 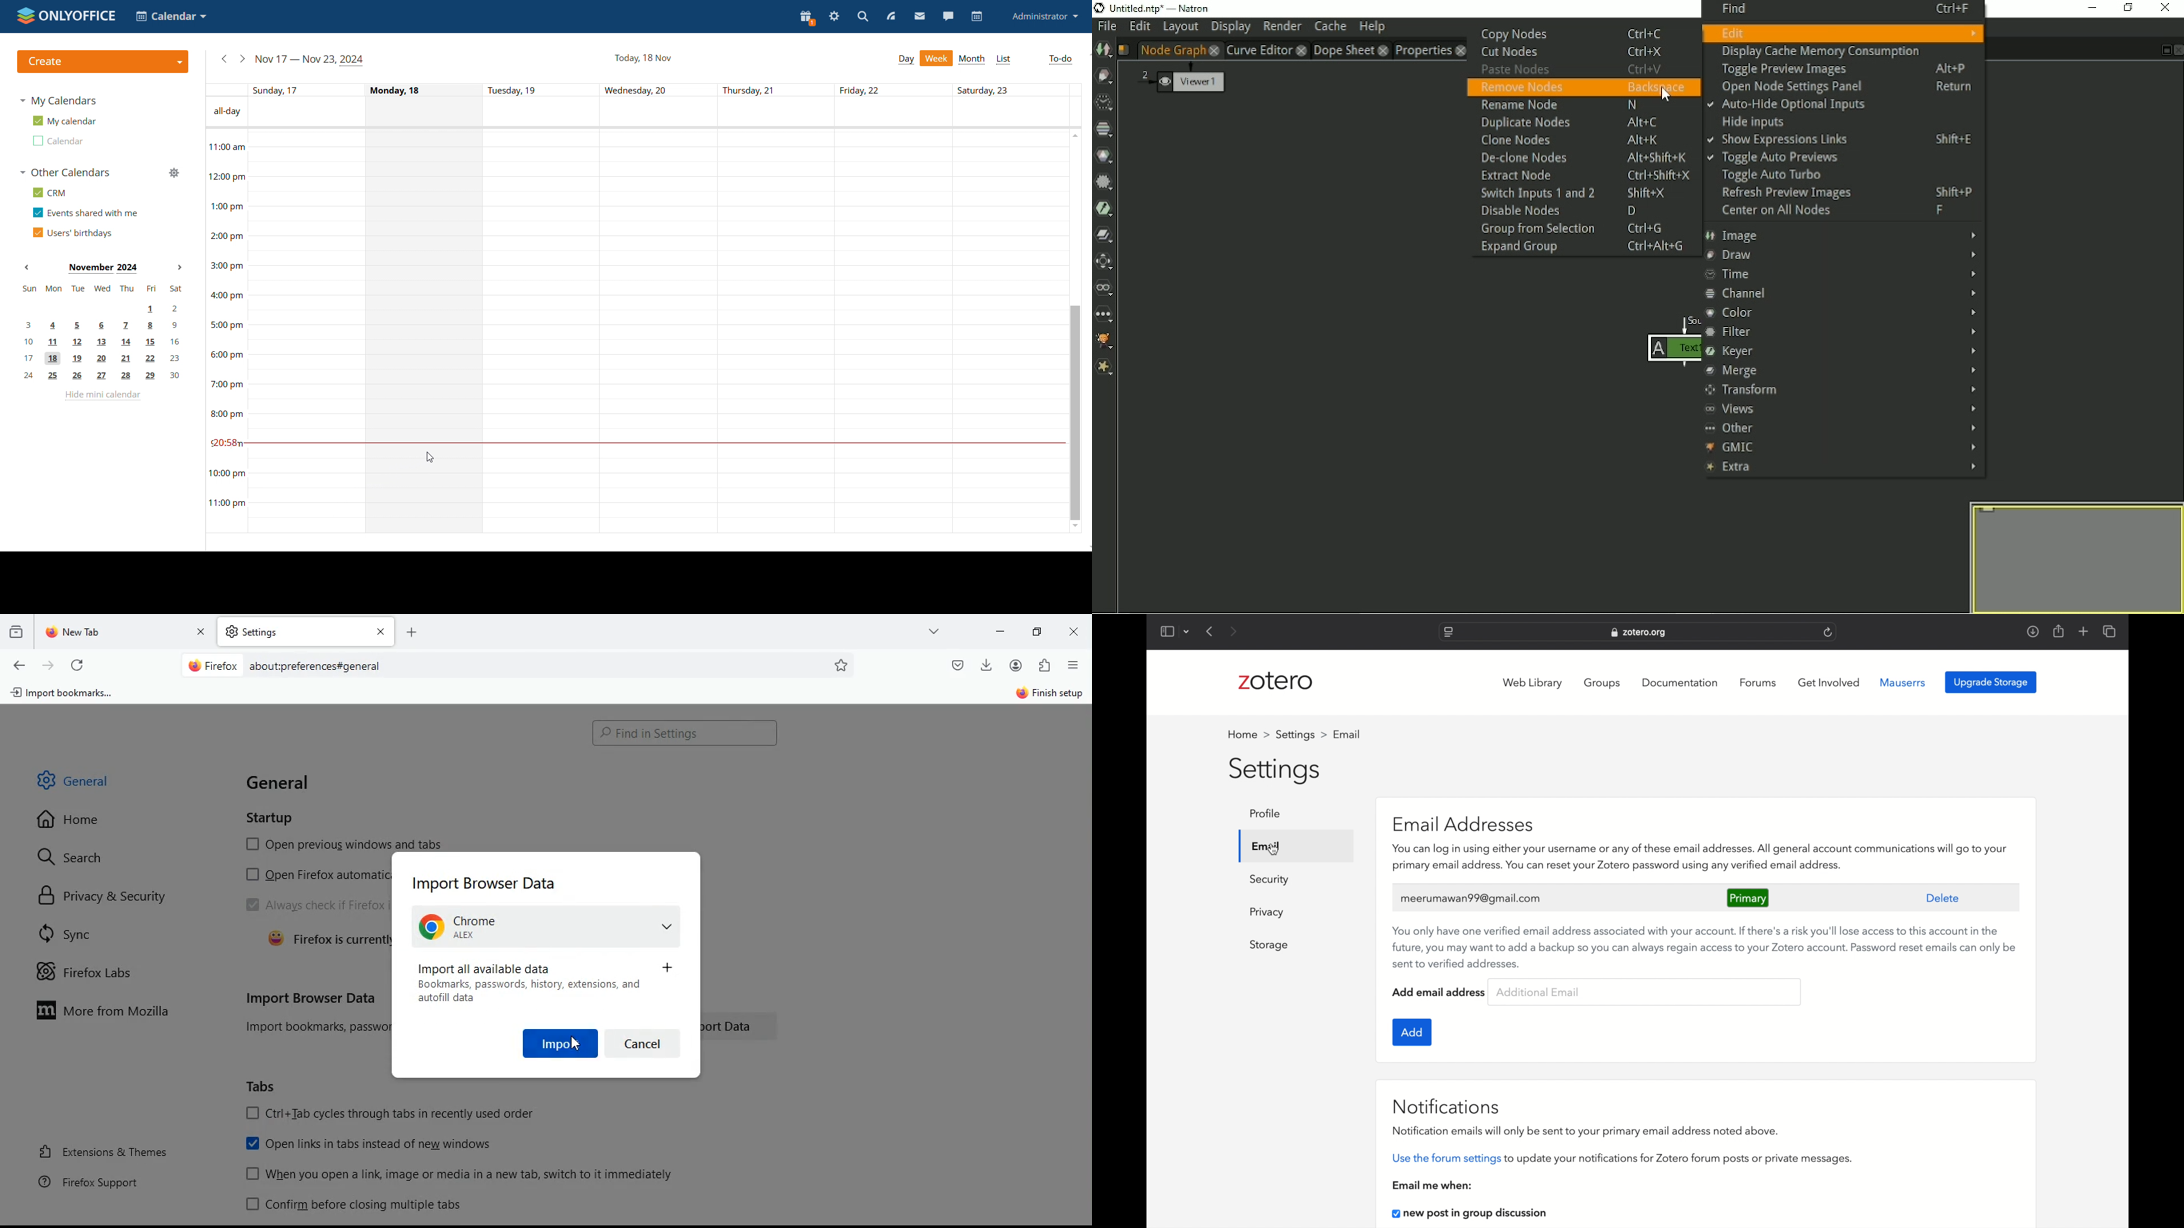 What do you see at coordinates (293, 666) in the screenshot?
I see `About:preferences` at bounding box center [293, 666].